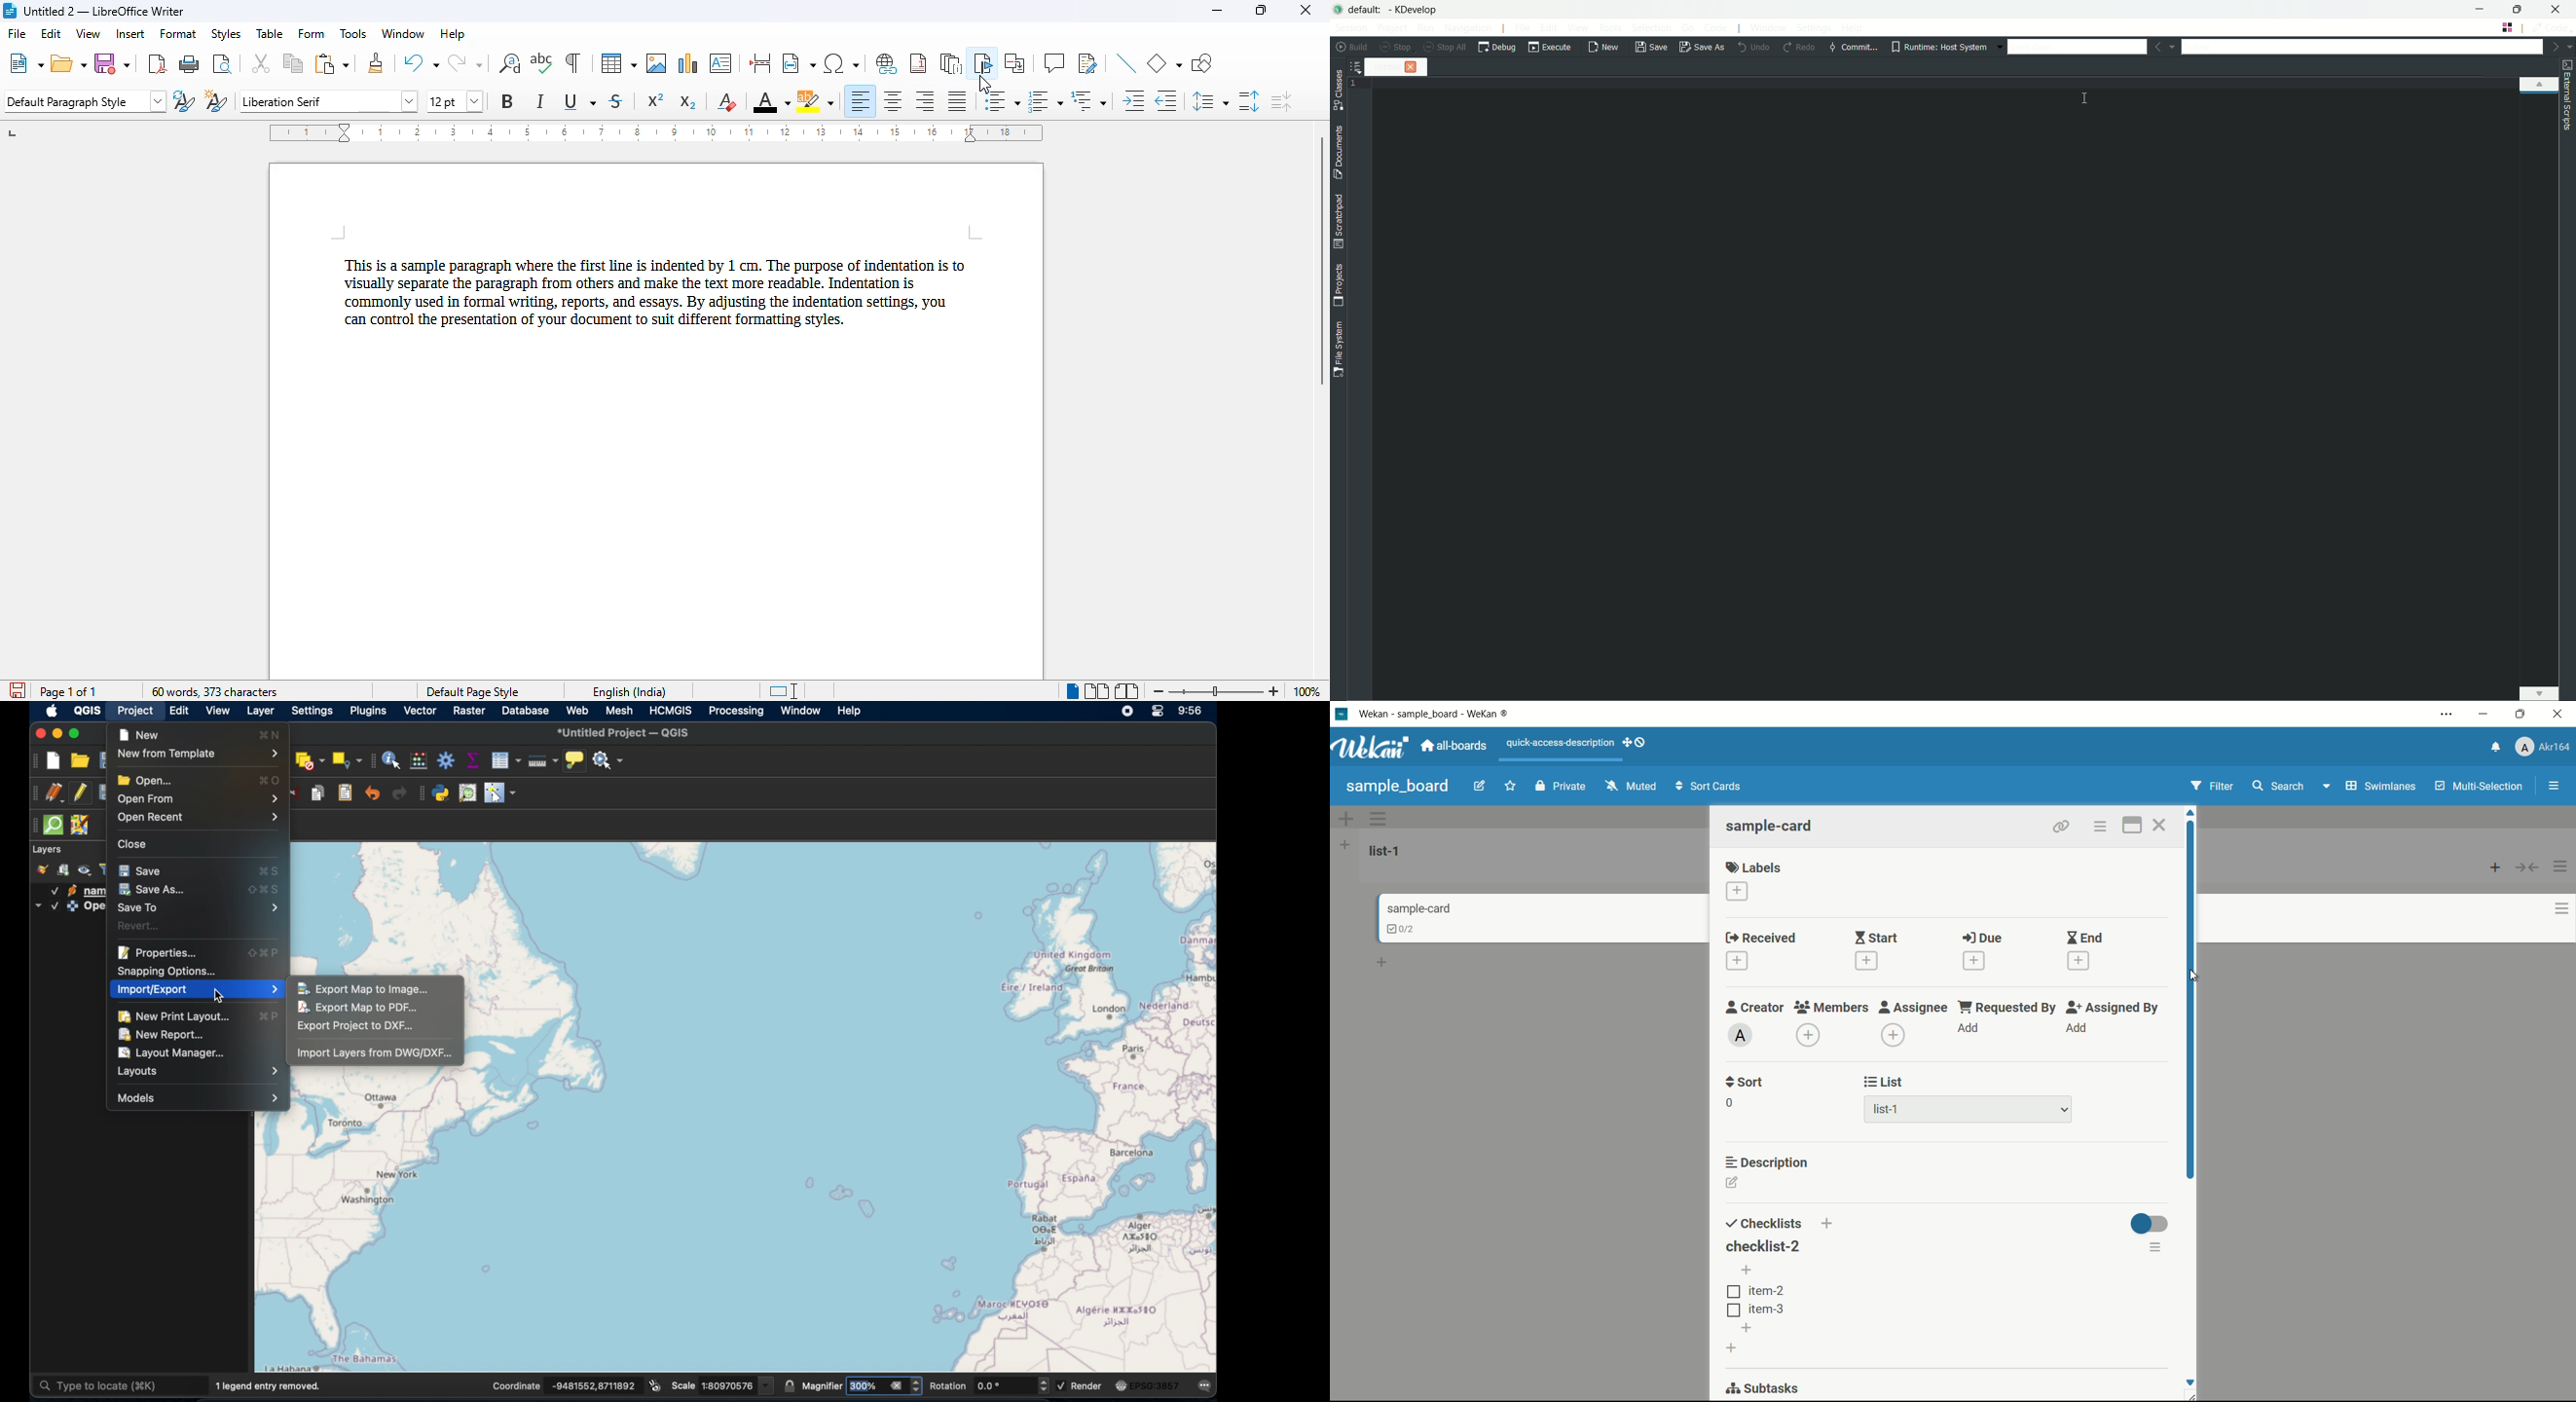 The width and height of the screenshot is (2576, 1428). I want to click on cursor, so click(2086, 93).